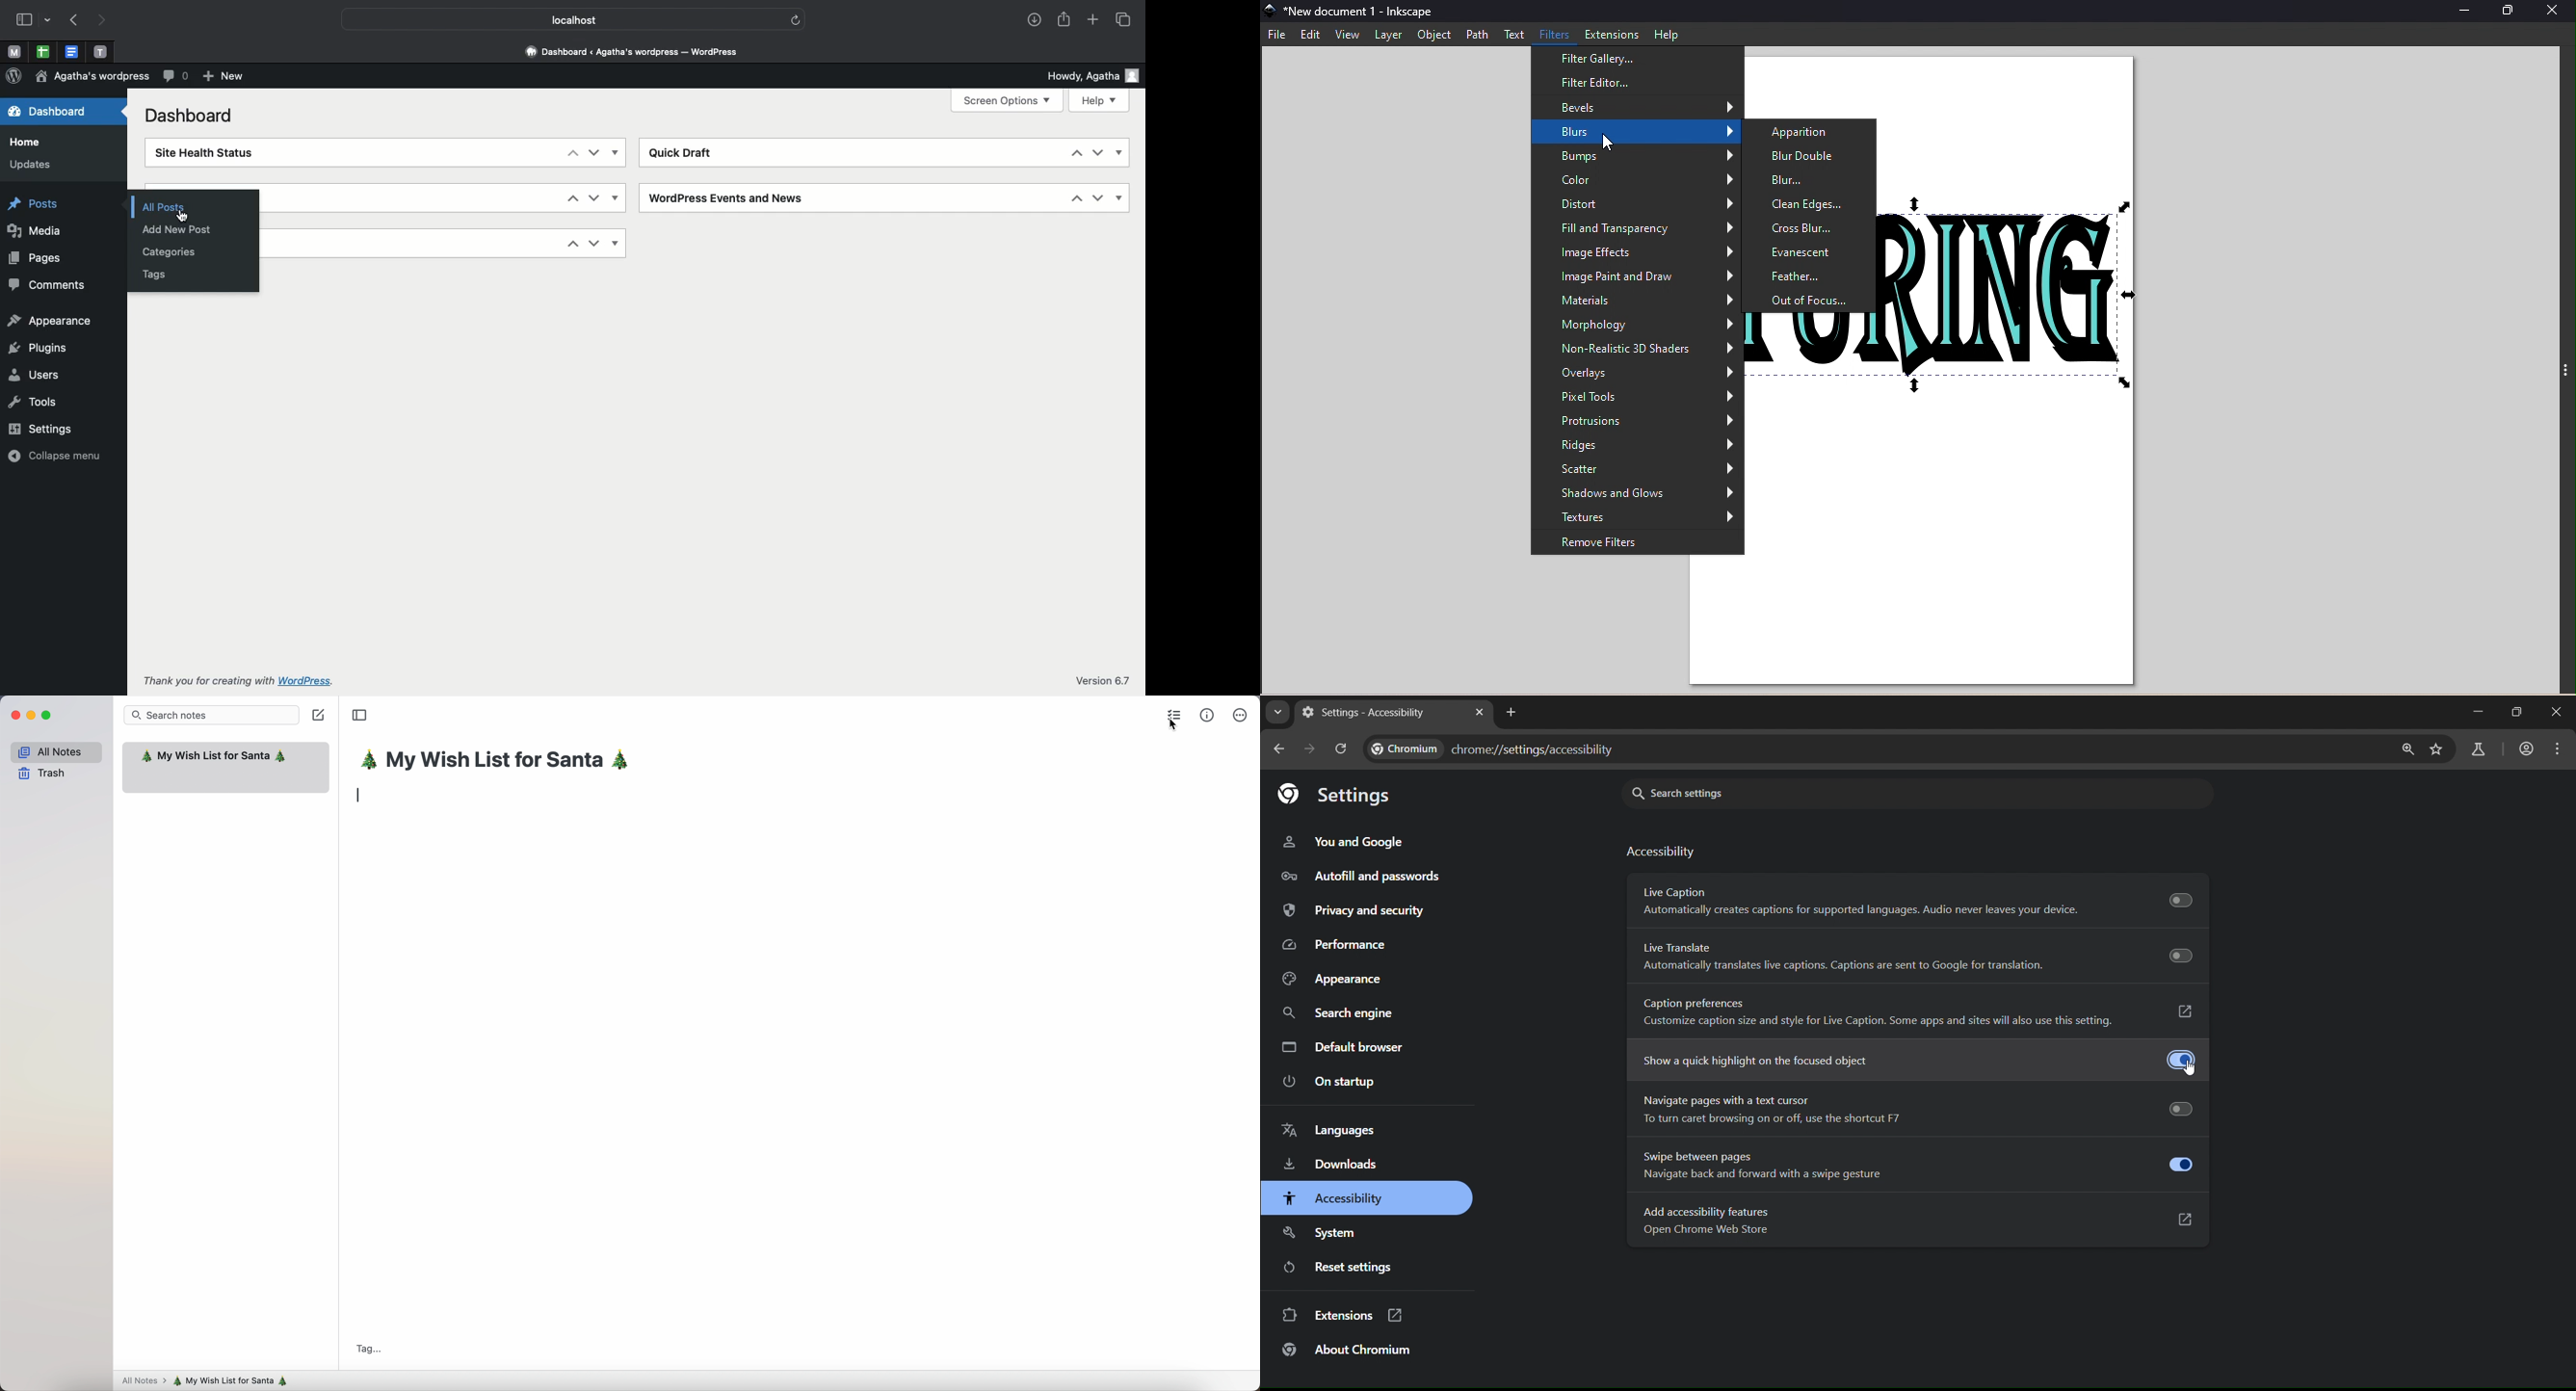 This screenshot has height=1400, width=2576. What do you see at coordinates (1638, 516) in the screenshot?
I see `Textures` at bounding box center [1638, 516].